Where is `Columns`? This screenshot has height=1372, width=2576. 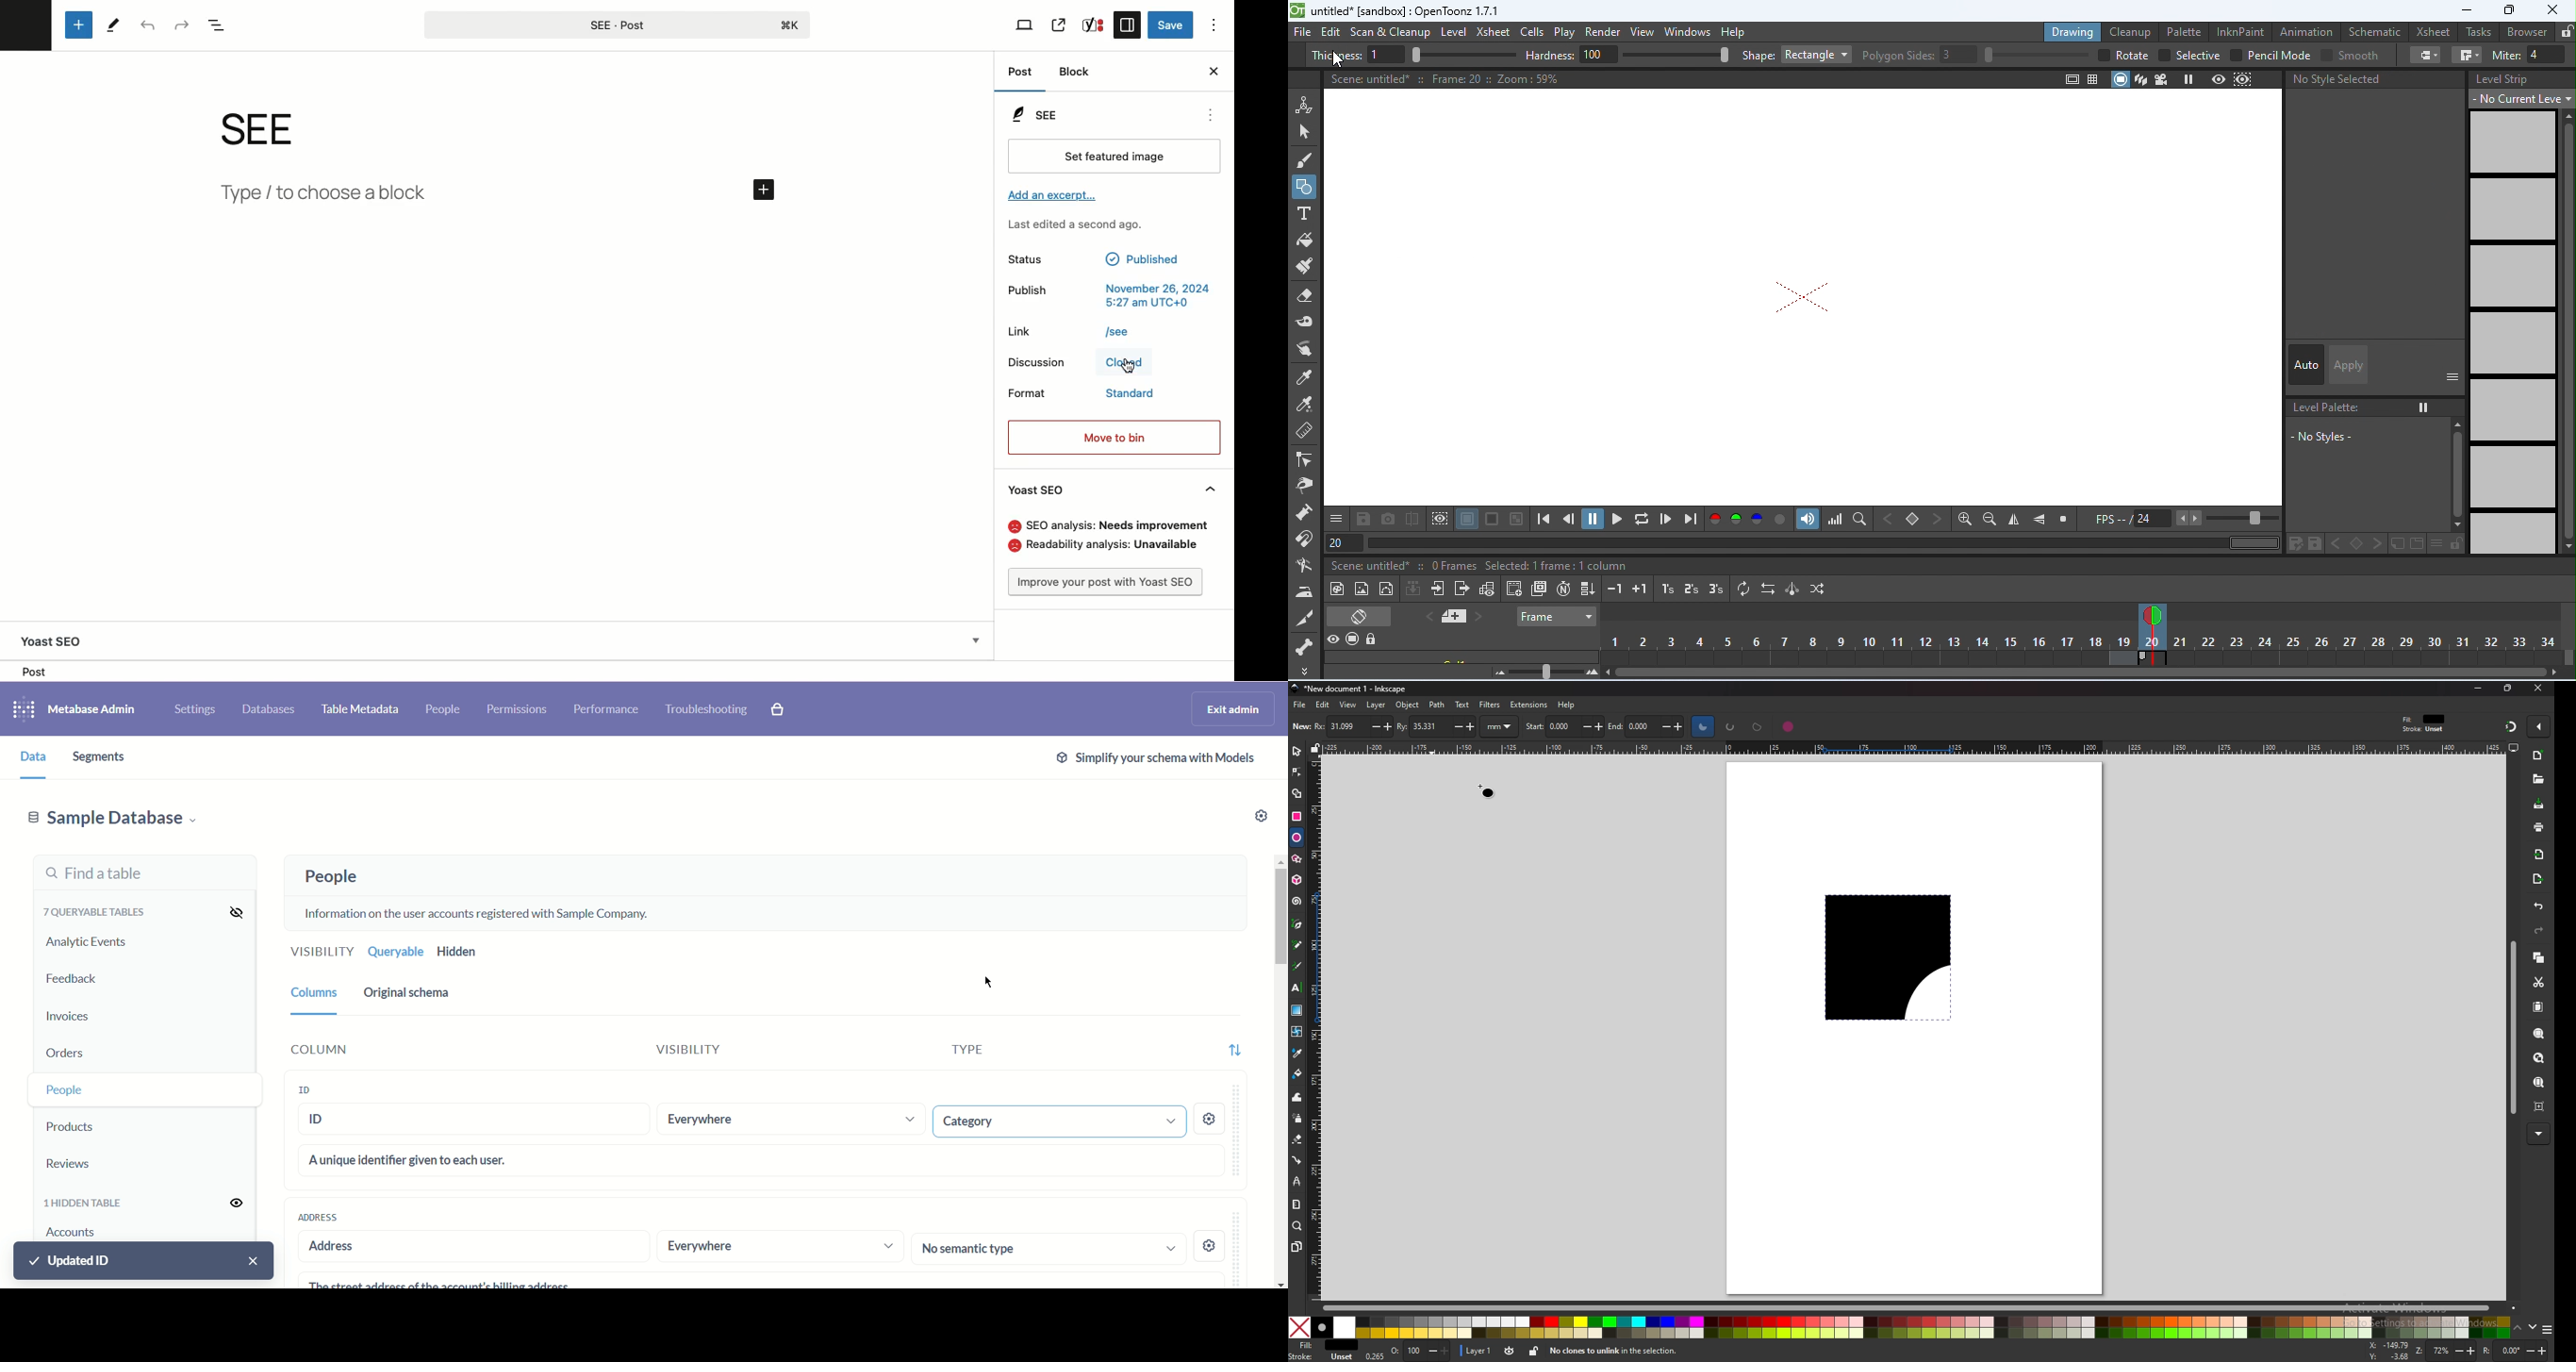
Columns is located at coordinates (311, 992).